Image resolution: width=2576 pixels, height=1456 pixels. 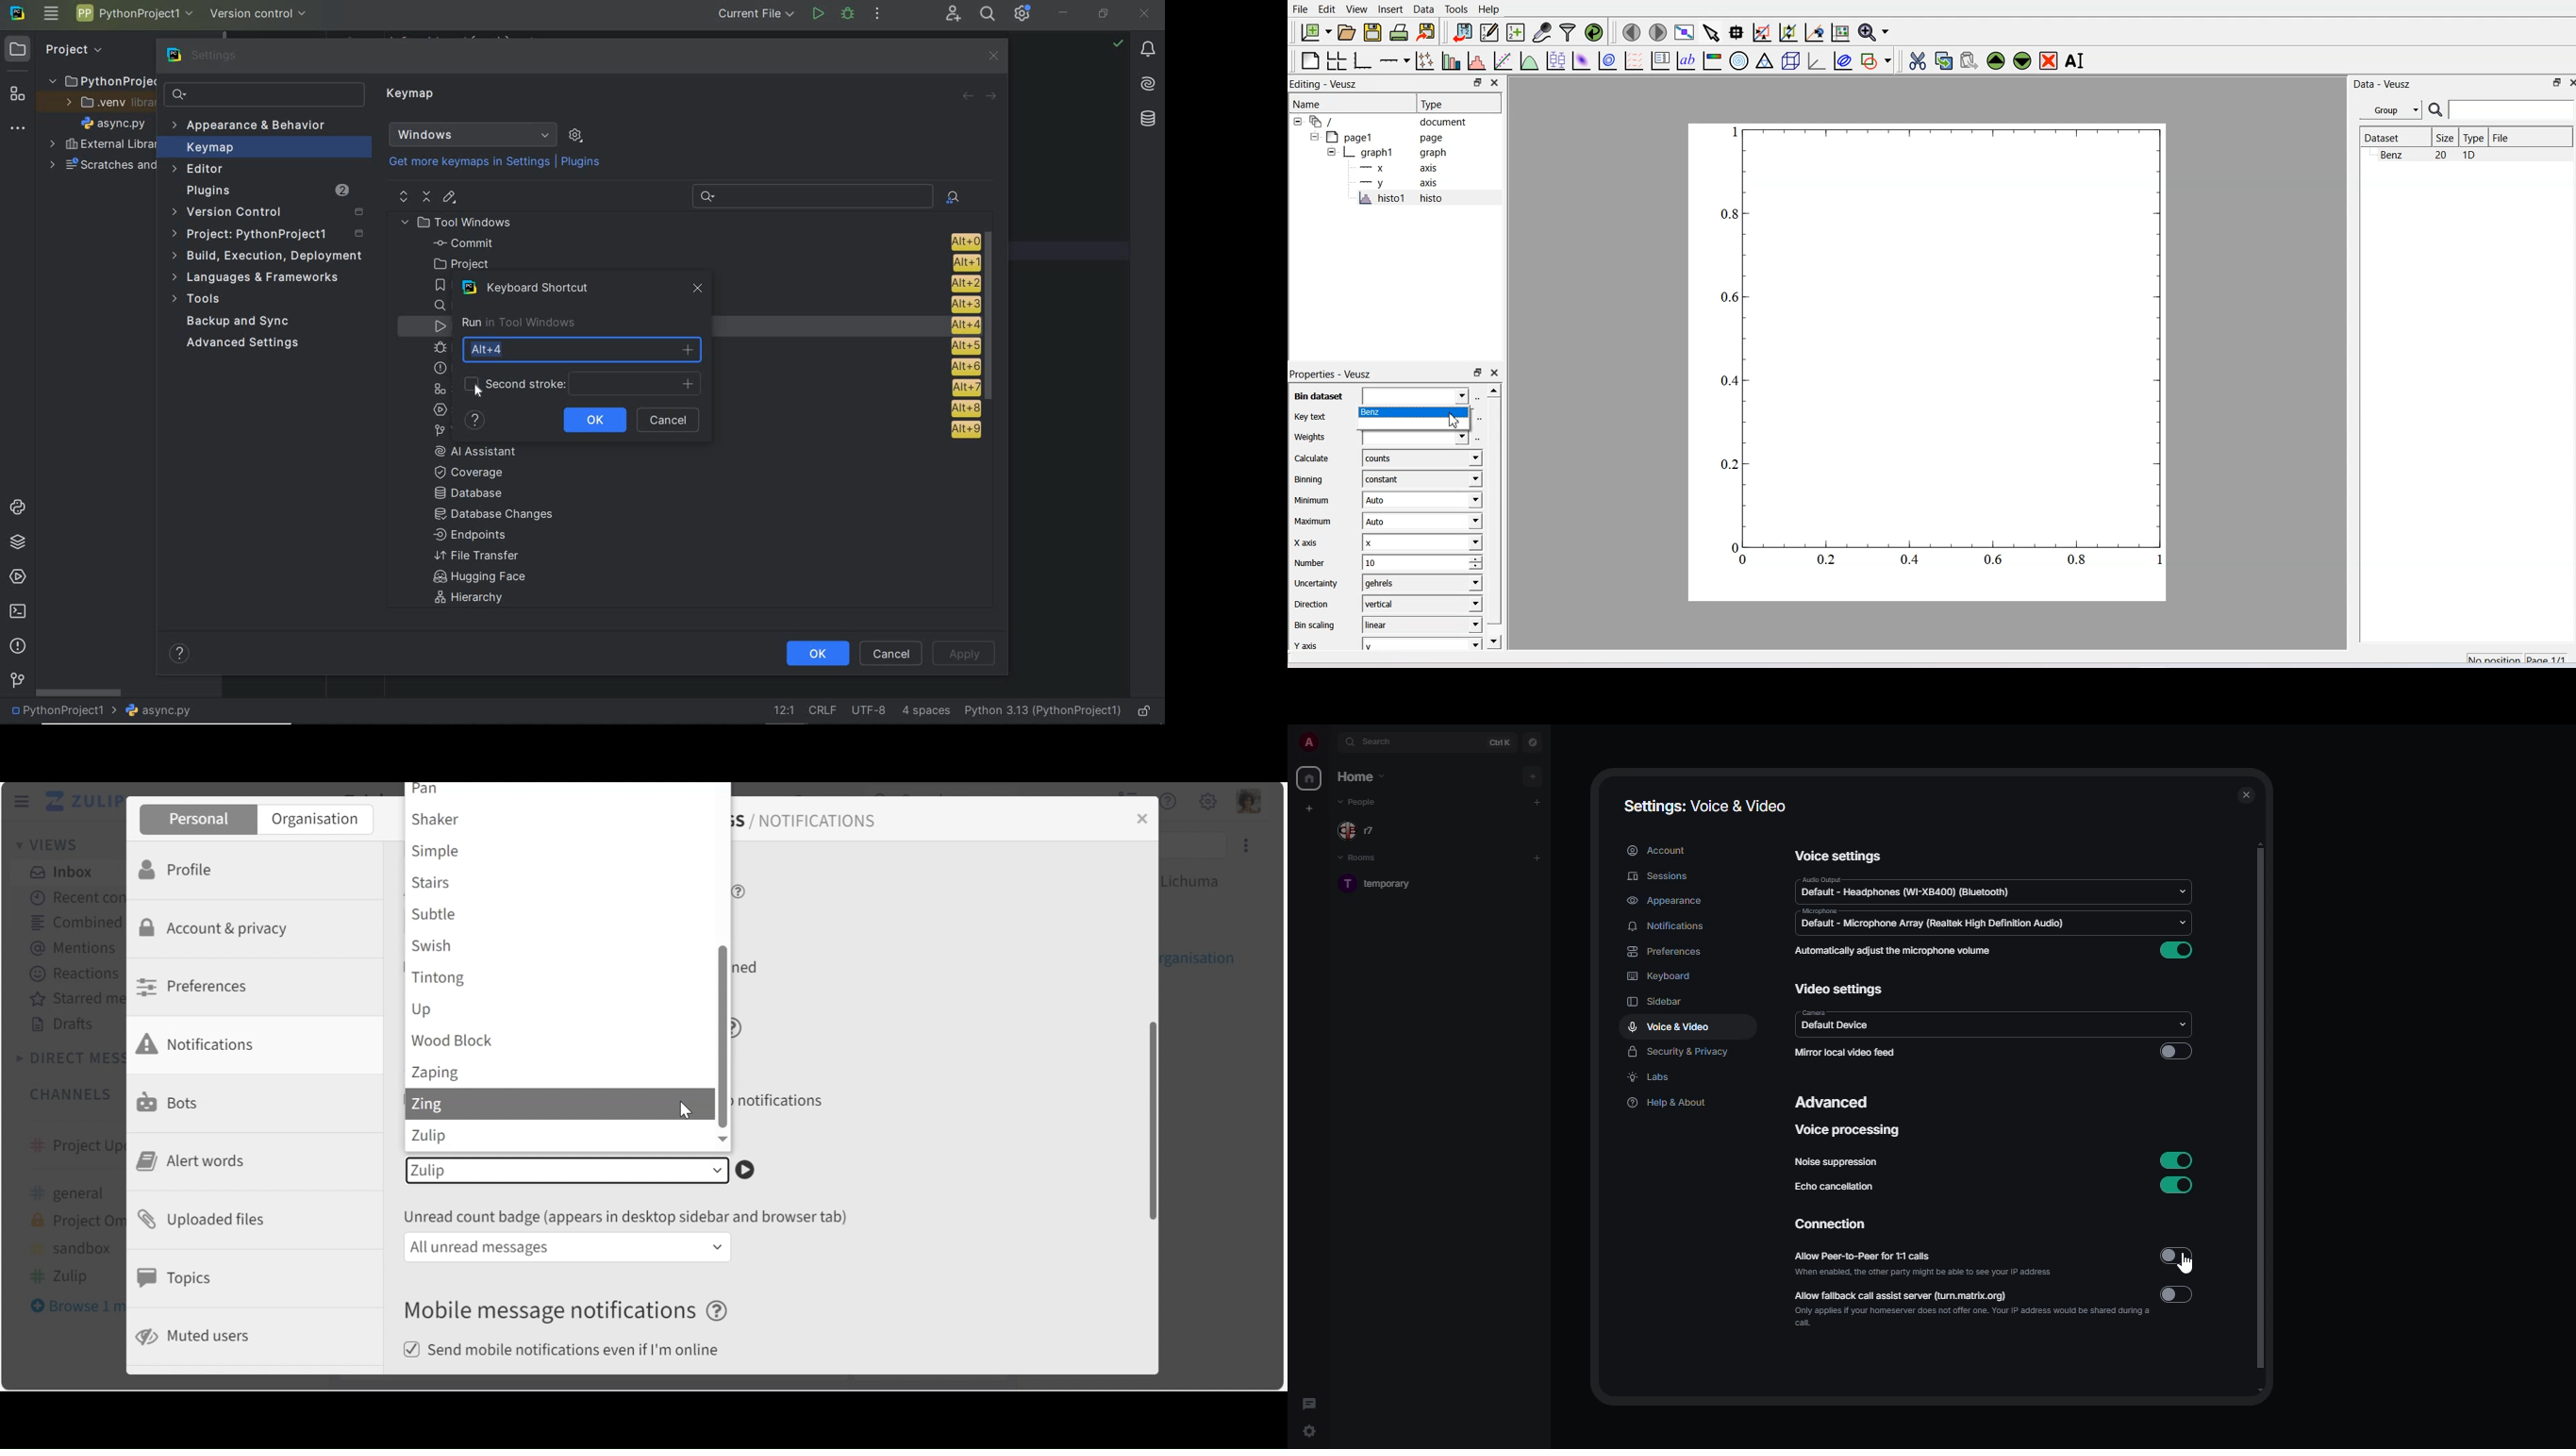 I want to click on Read datapoint on graph, so click(x=1737, y=32).